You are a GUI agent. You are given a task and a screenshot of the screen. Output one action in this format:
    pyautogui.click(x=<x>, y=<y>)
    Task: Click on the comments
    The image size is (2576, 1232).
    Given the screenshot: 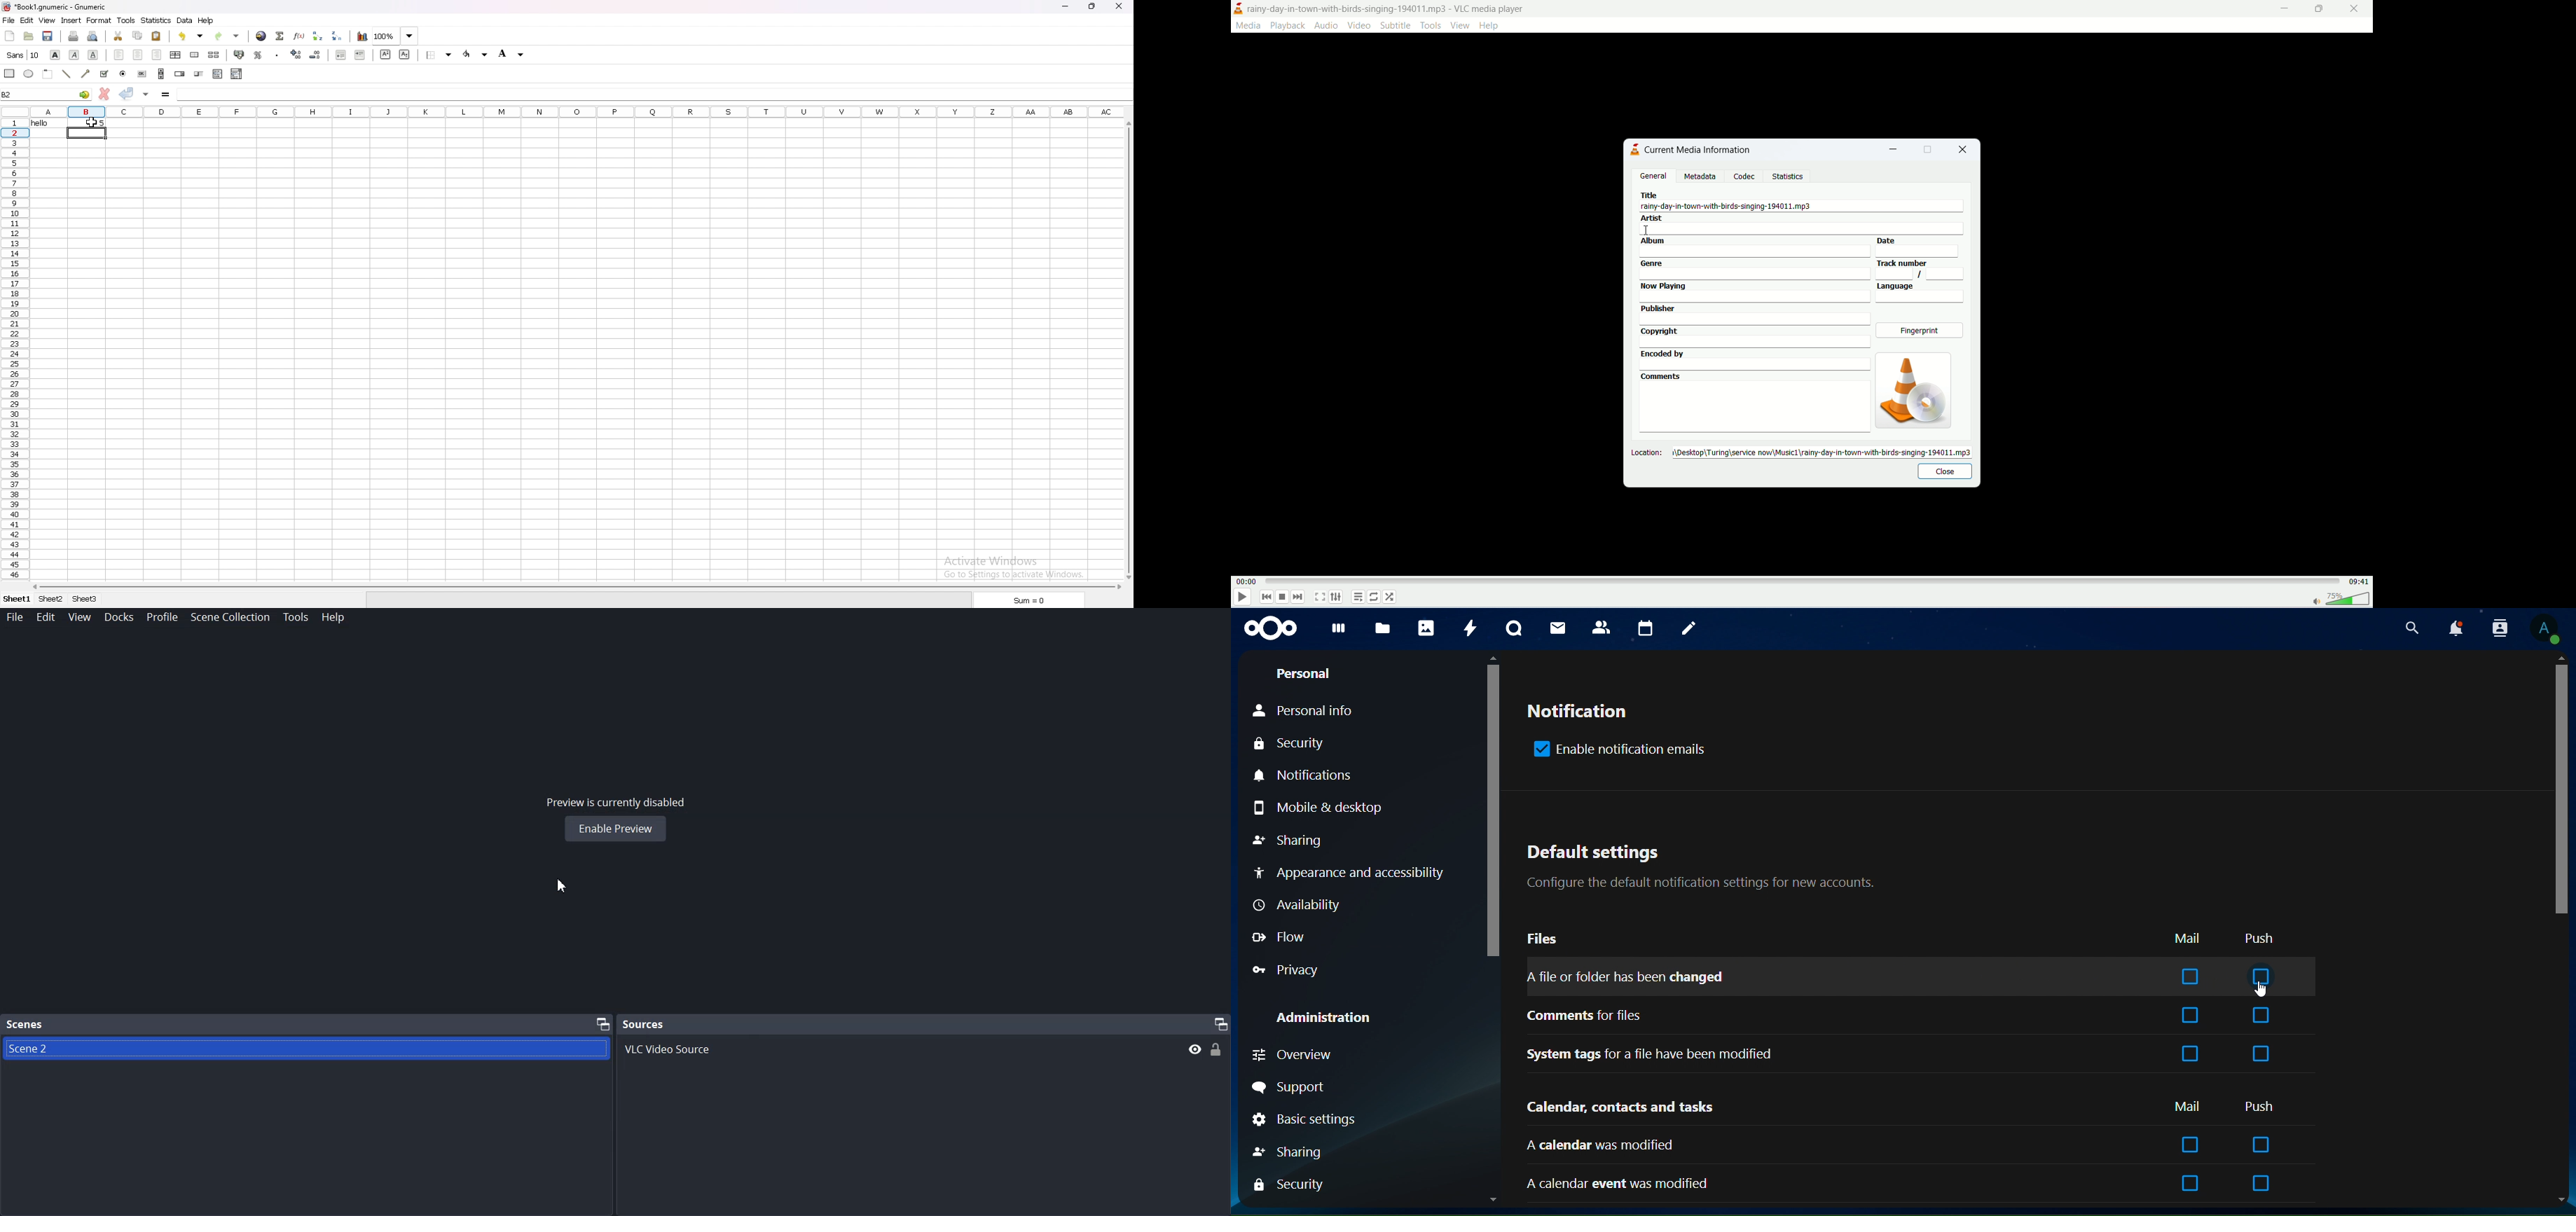 What is the action you would take?
    pyautogui.click(x=1753, y=402)
    